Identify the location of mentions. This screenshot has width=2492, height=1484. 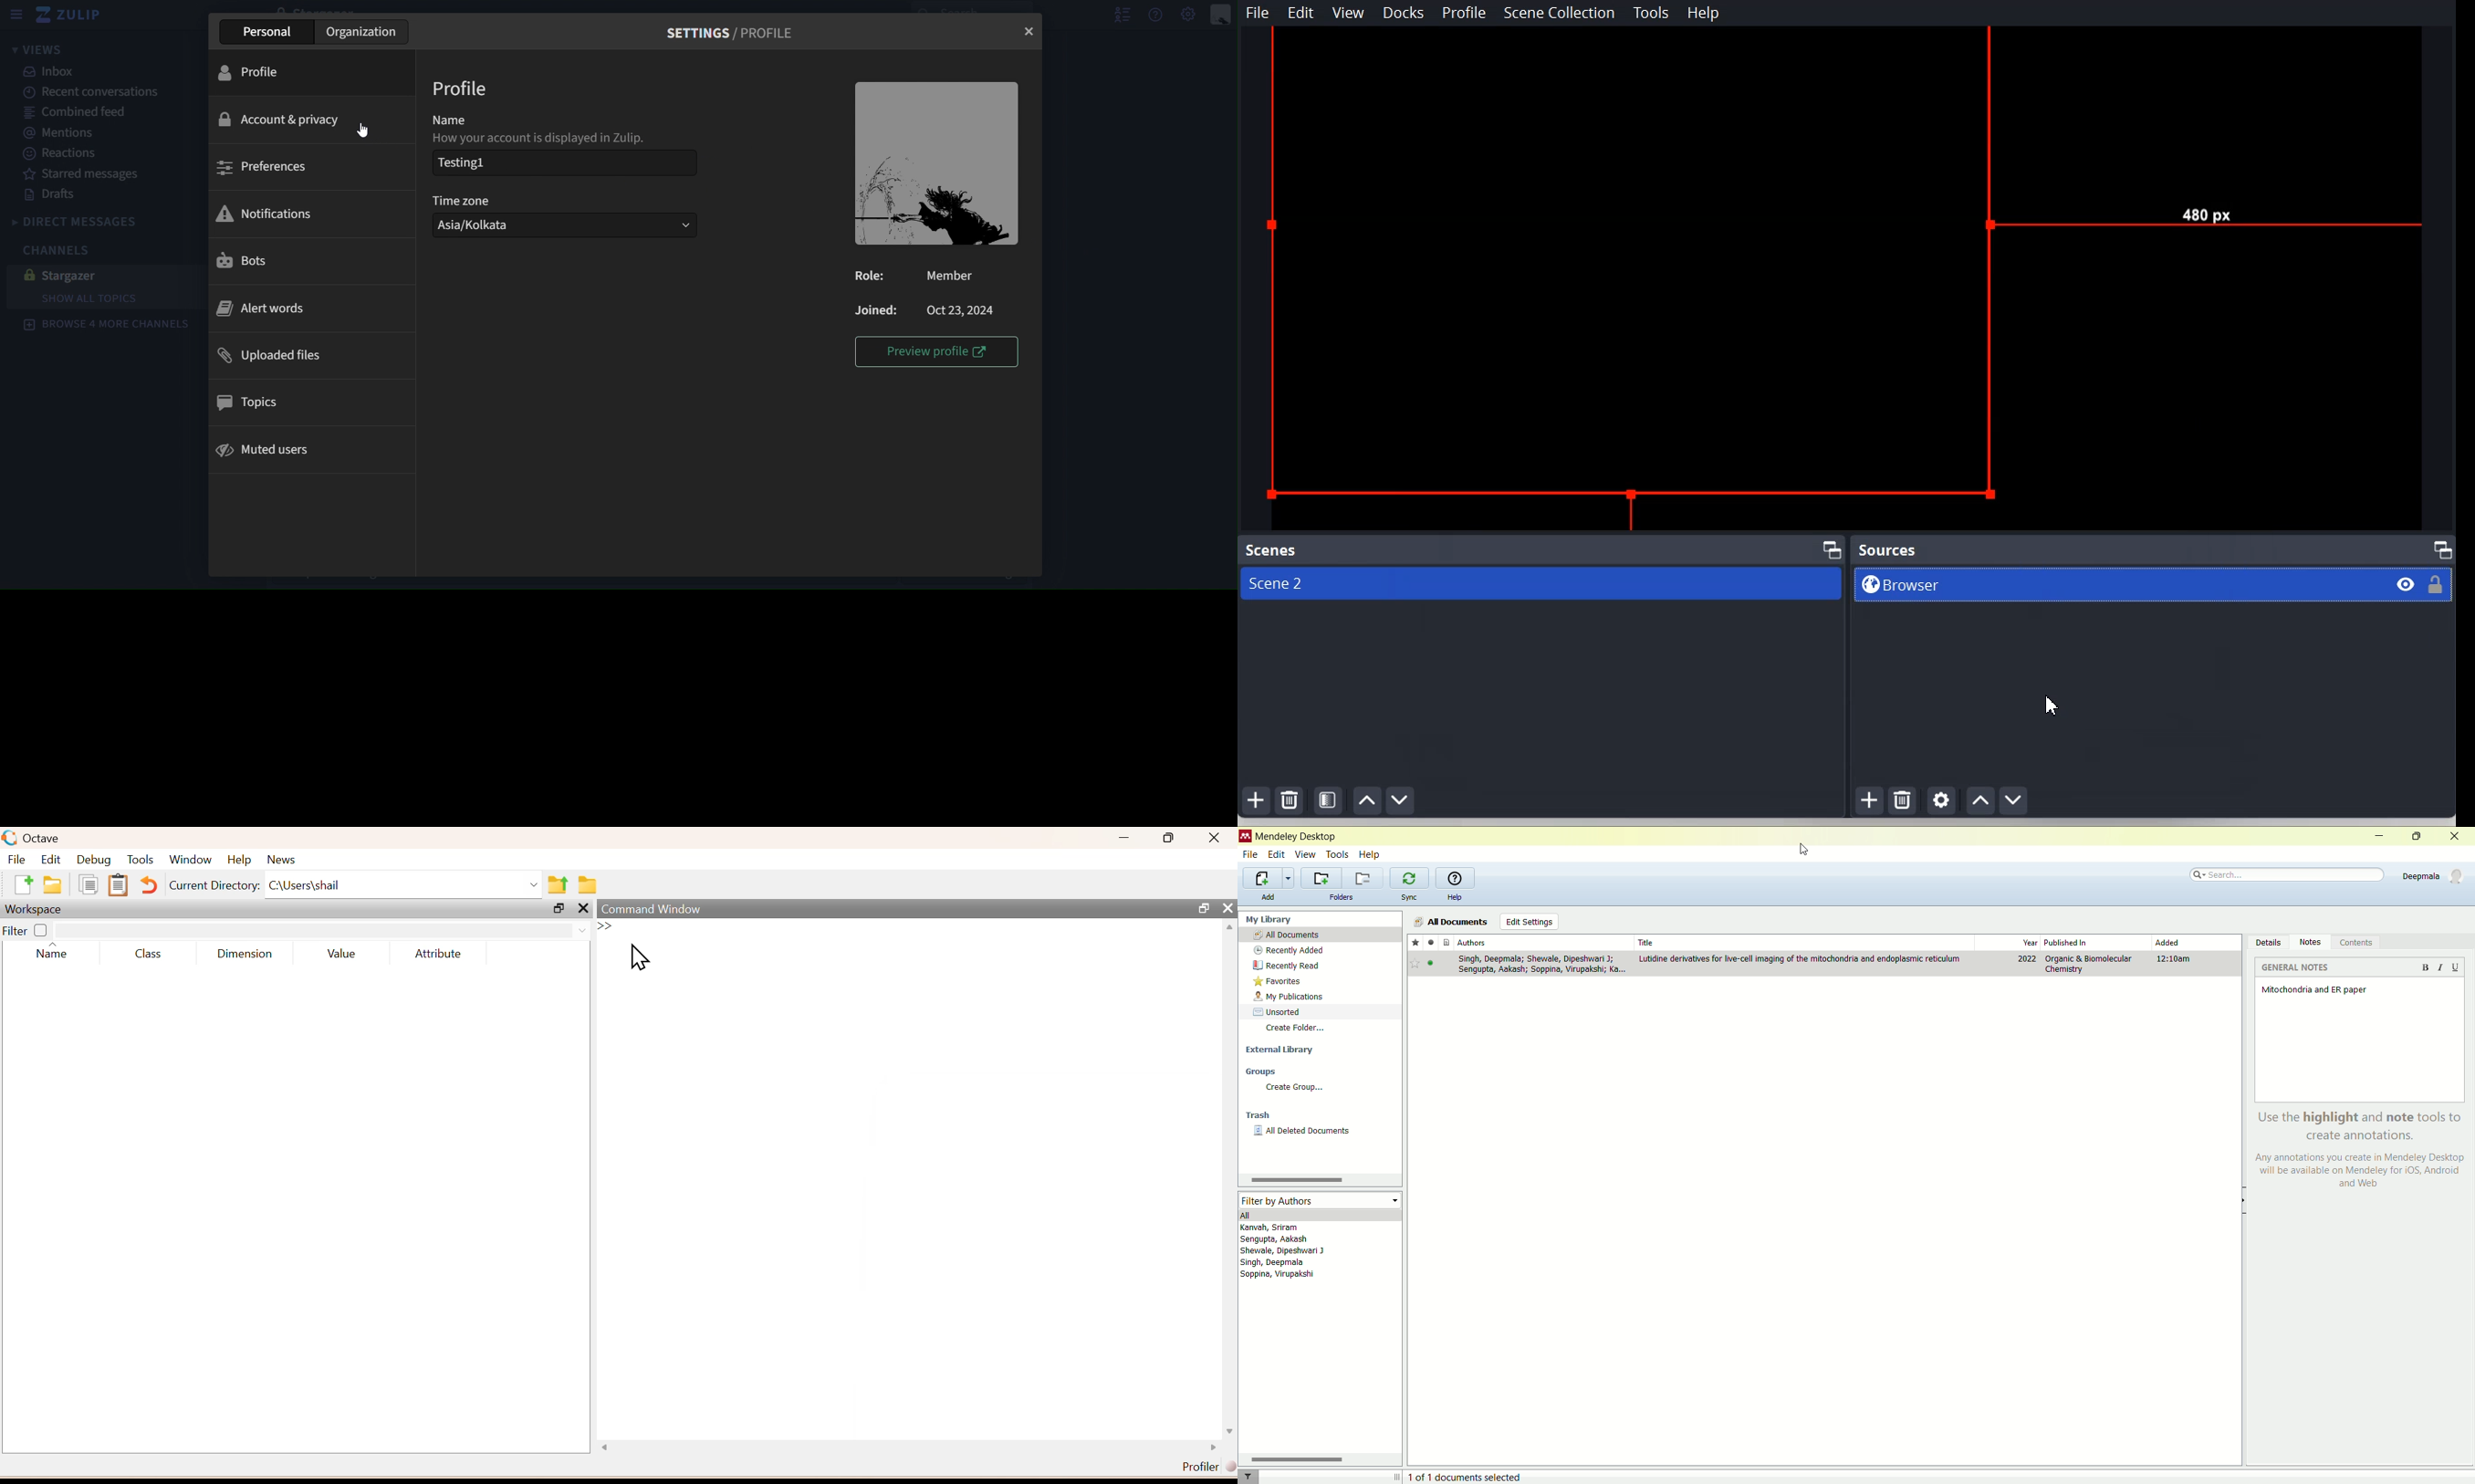
(65, 133).